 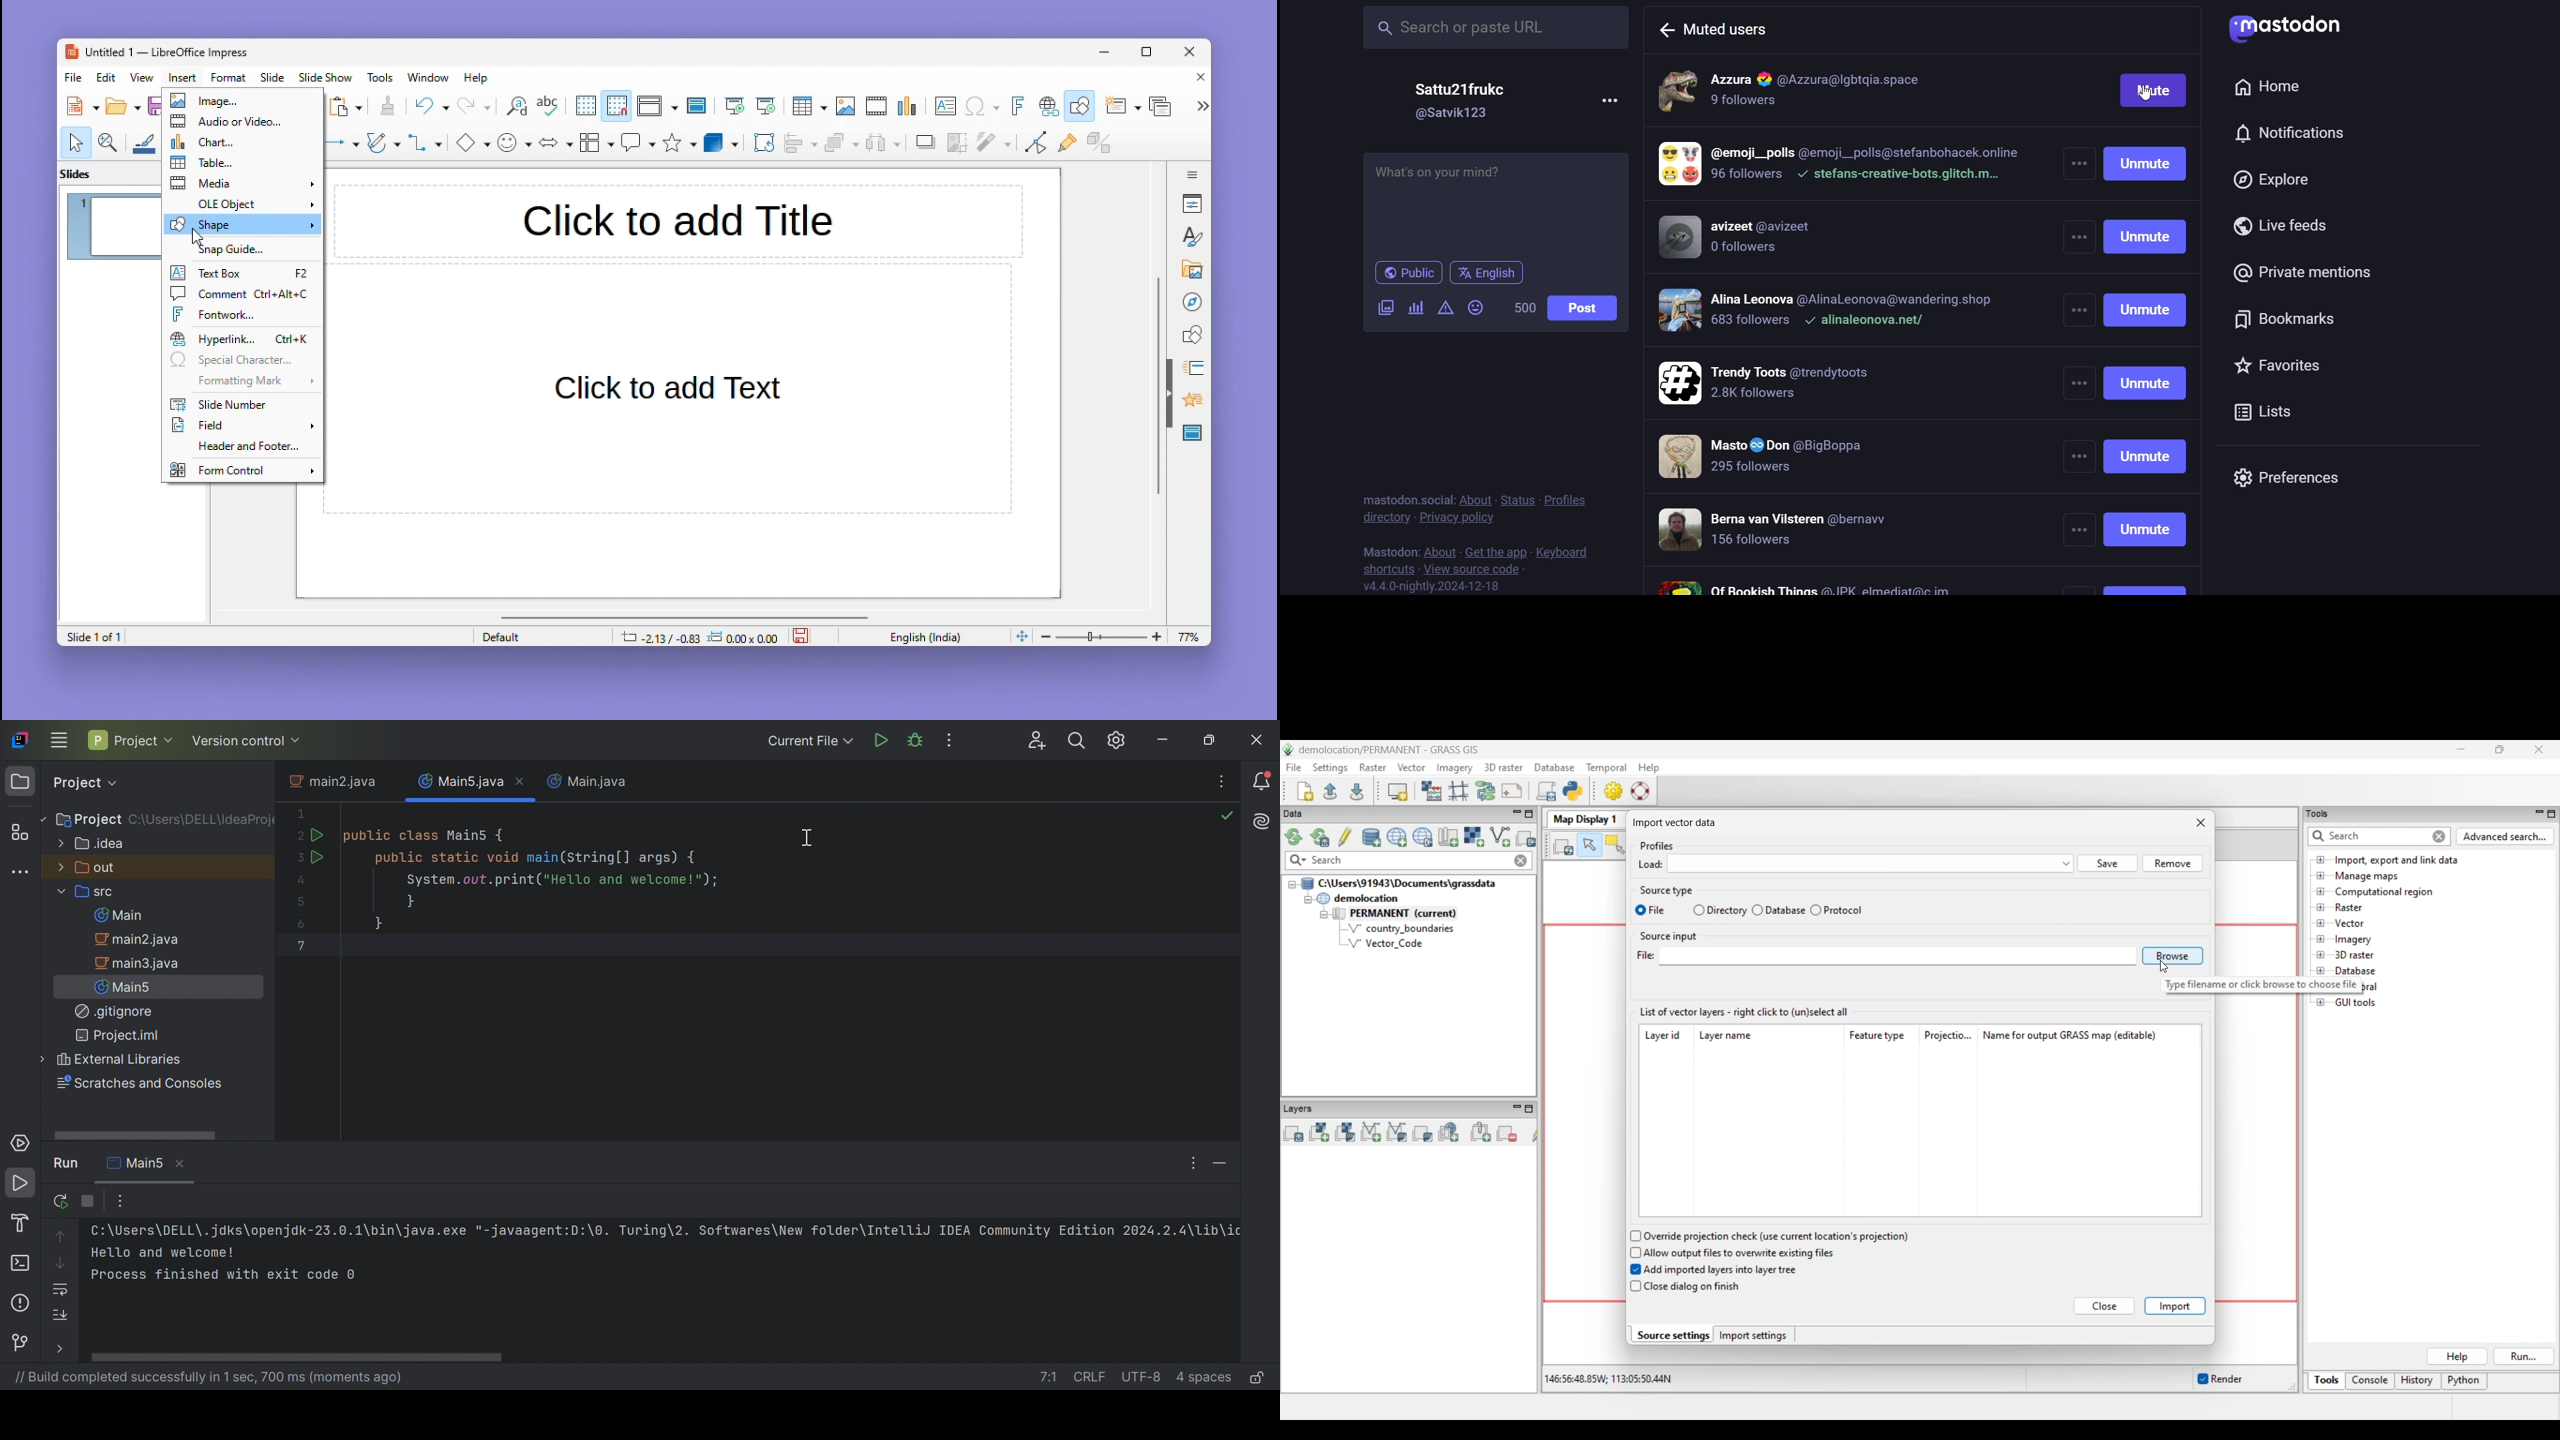 I want to click on Blocks, so click(x=597, y=142).